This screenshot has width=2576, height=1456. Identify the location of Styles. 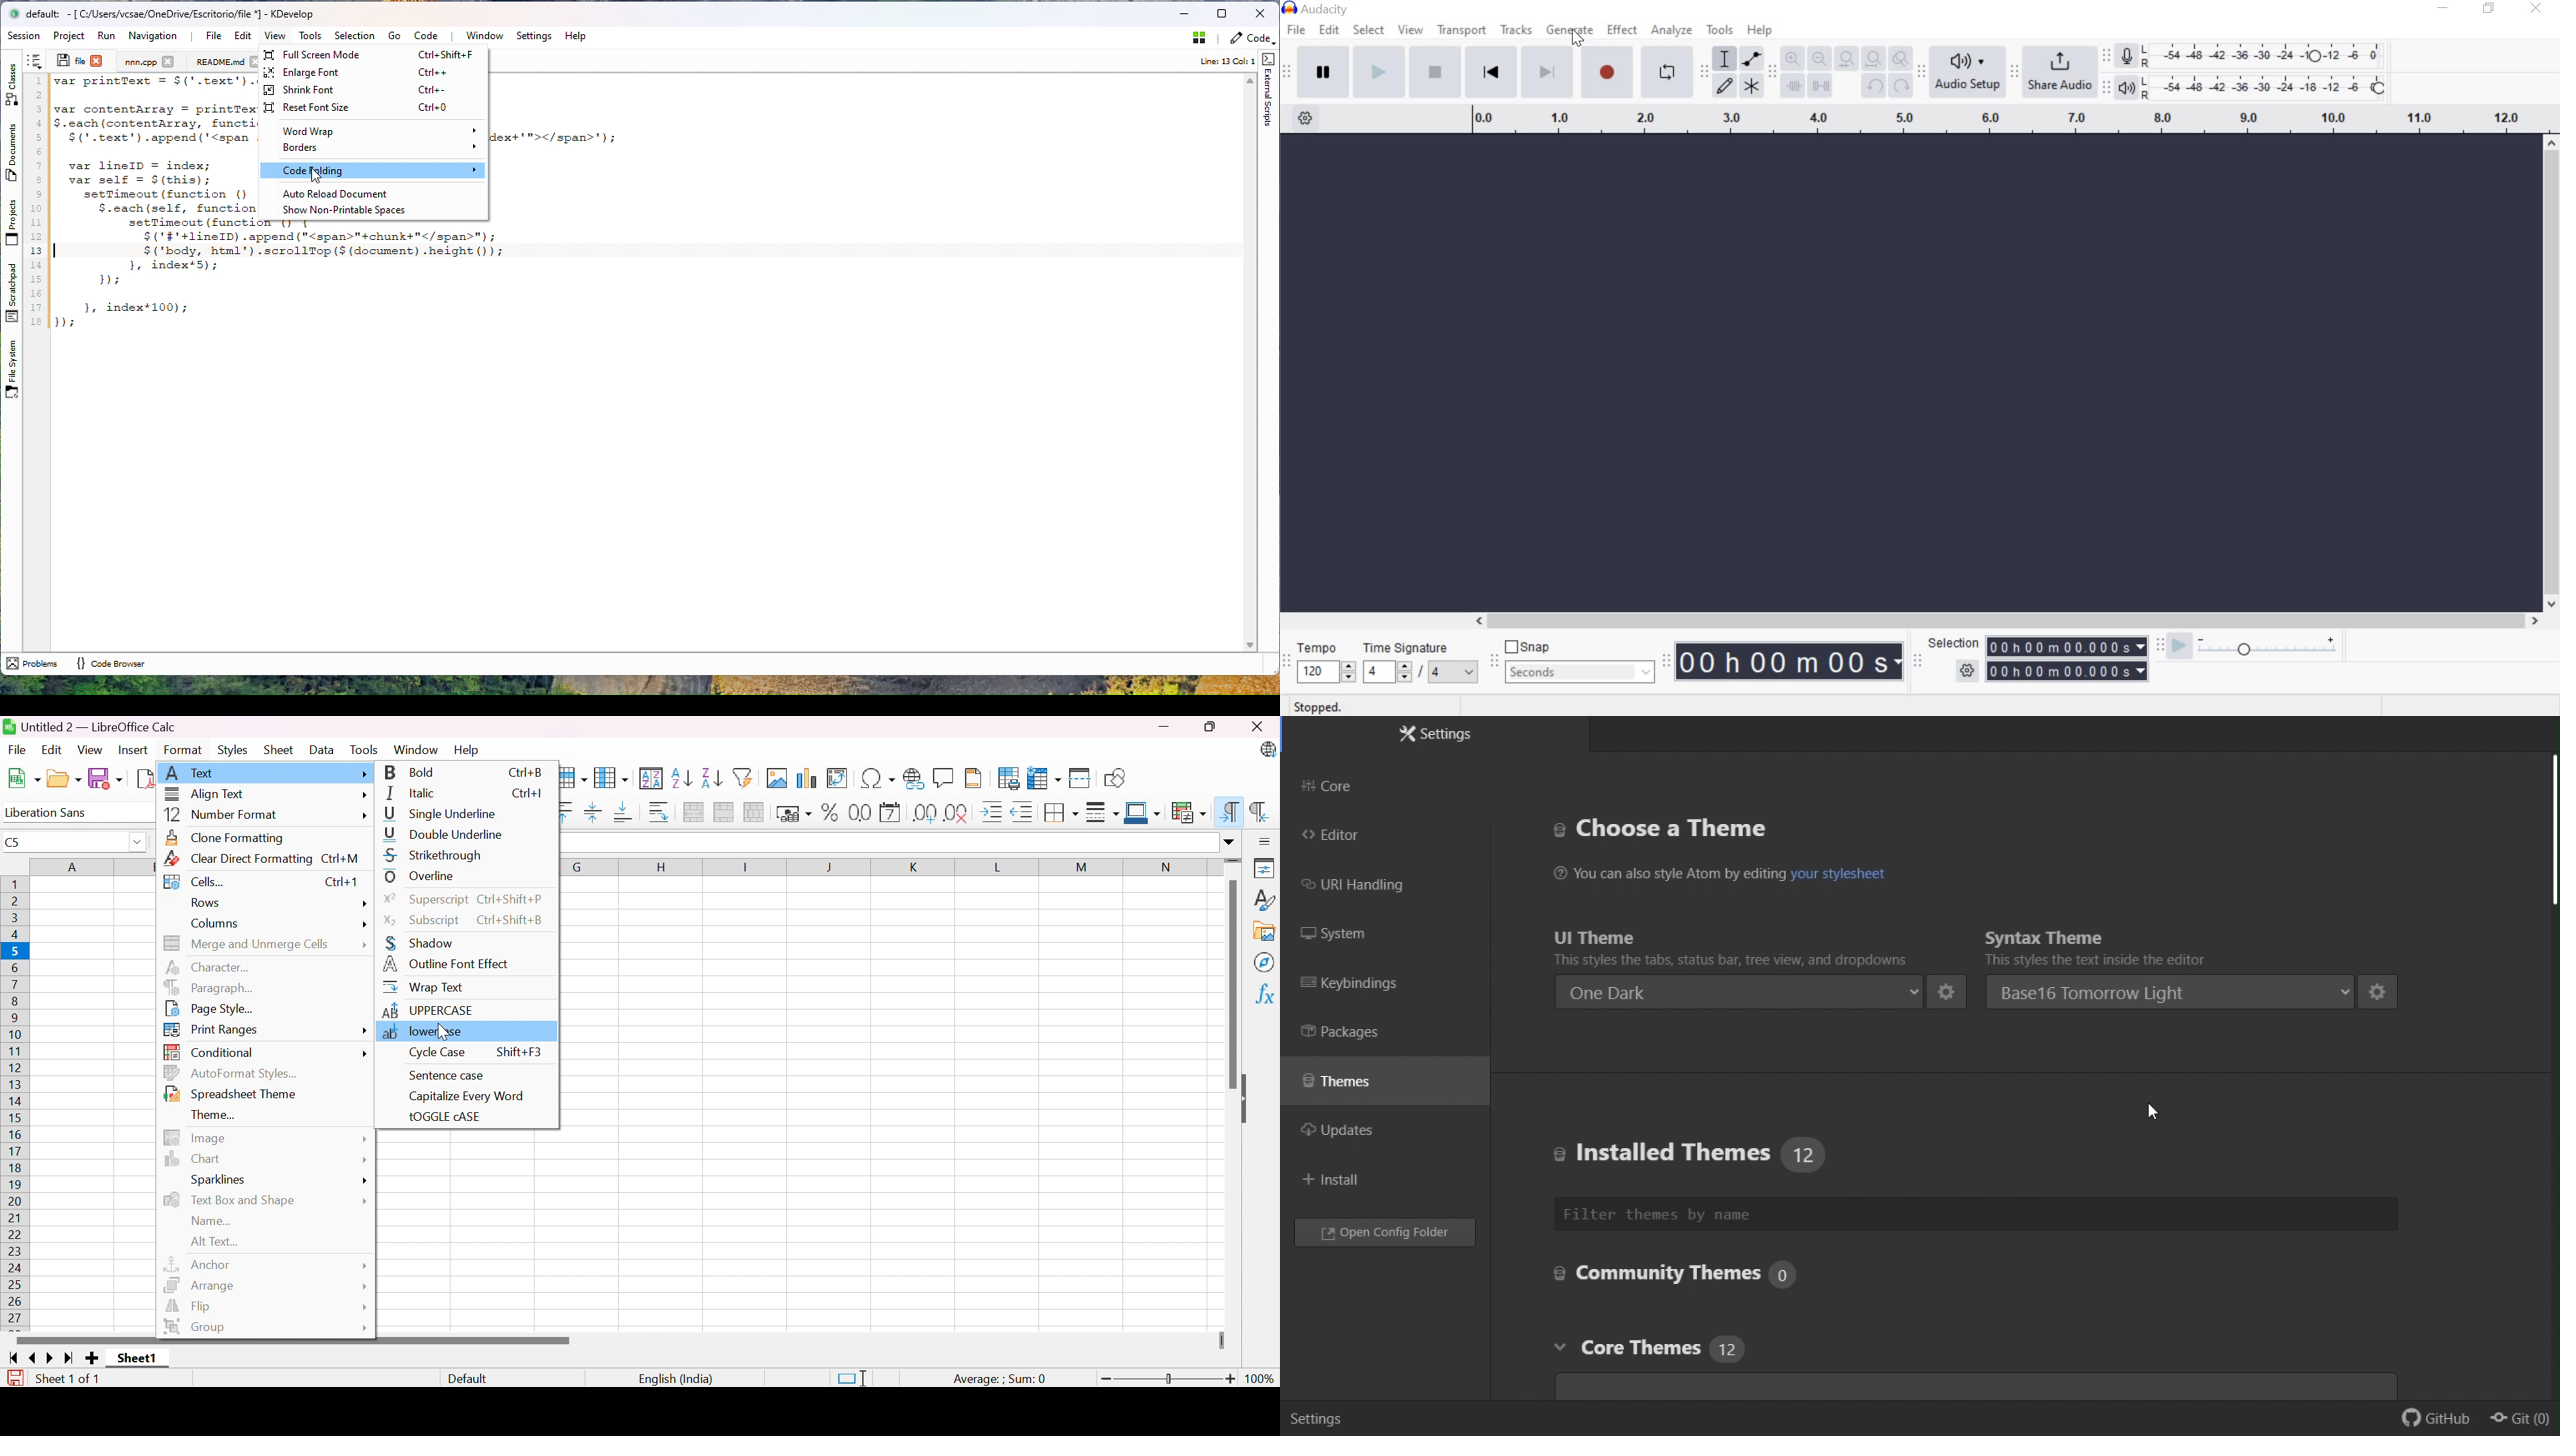
(235, 751).